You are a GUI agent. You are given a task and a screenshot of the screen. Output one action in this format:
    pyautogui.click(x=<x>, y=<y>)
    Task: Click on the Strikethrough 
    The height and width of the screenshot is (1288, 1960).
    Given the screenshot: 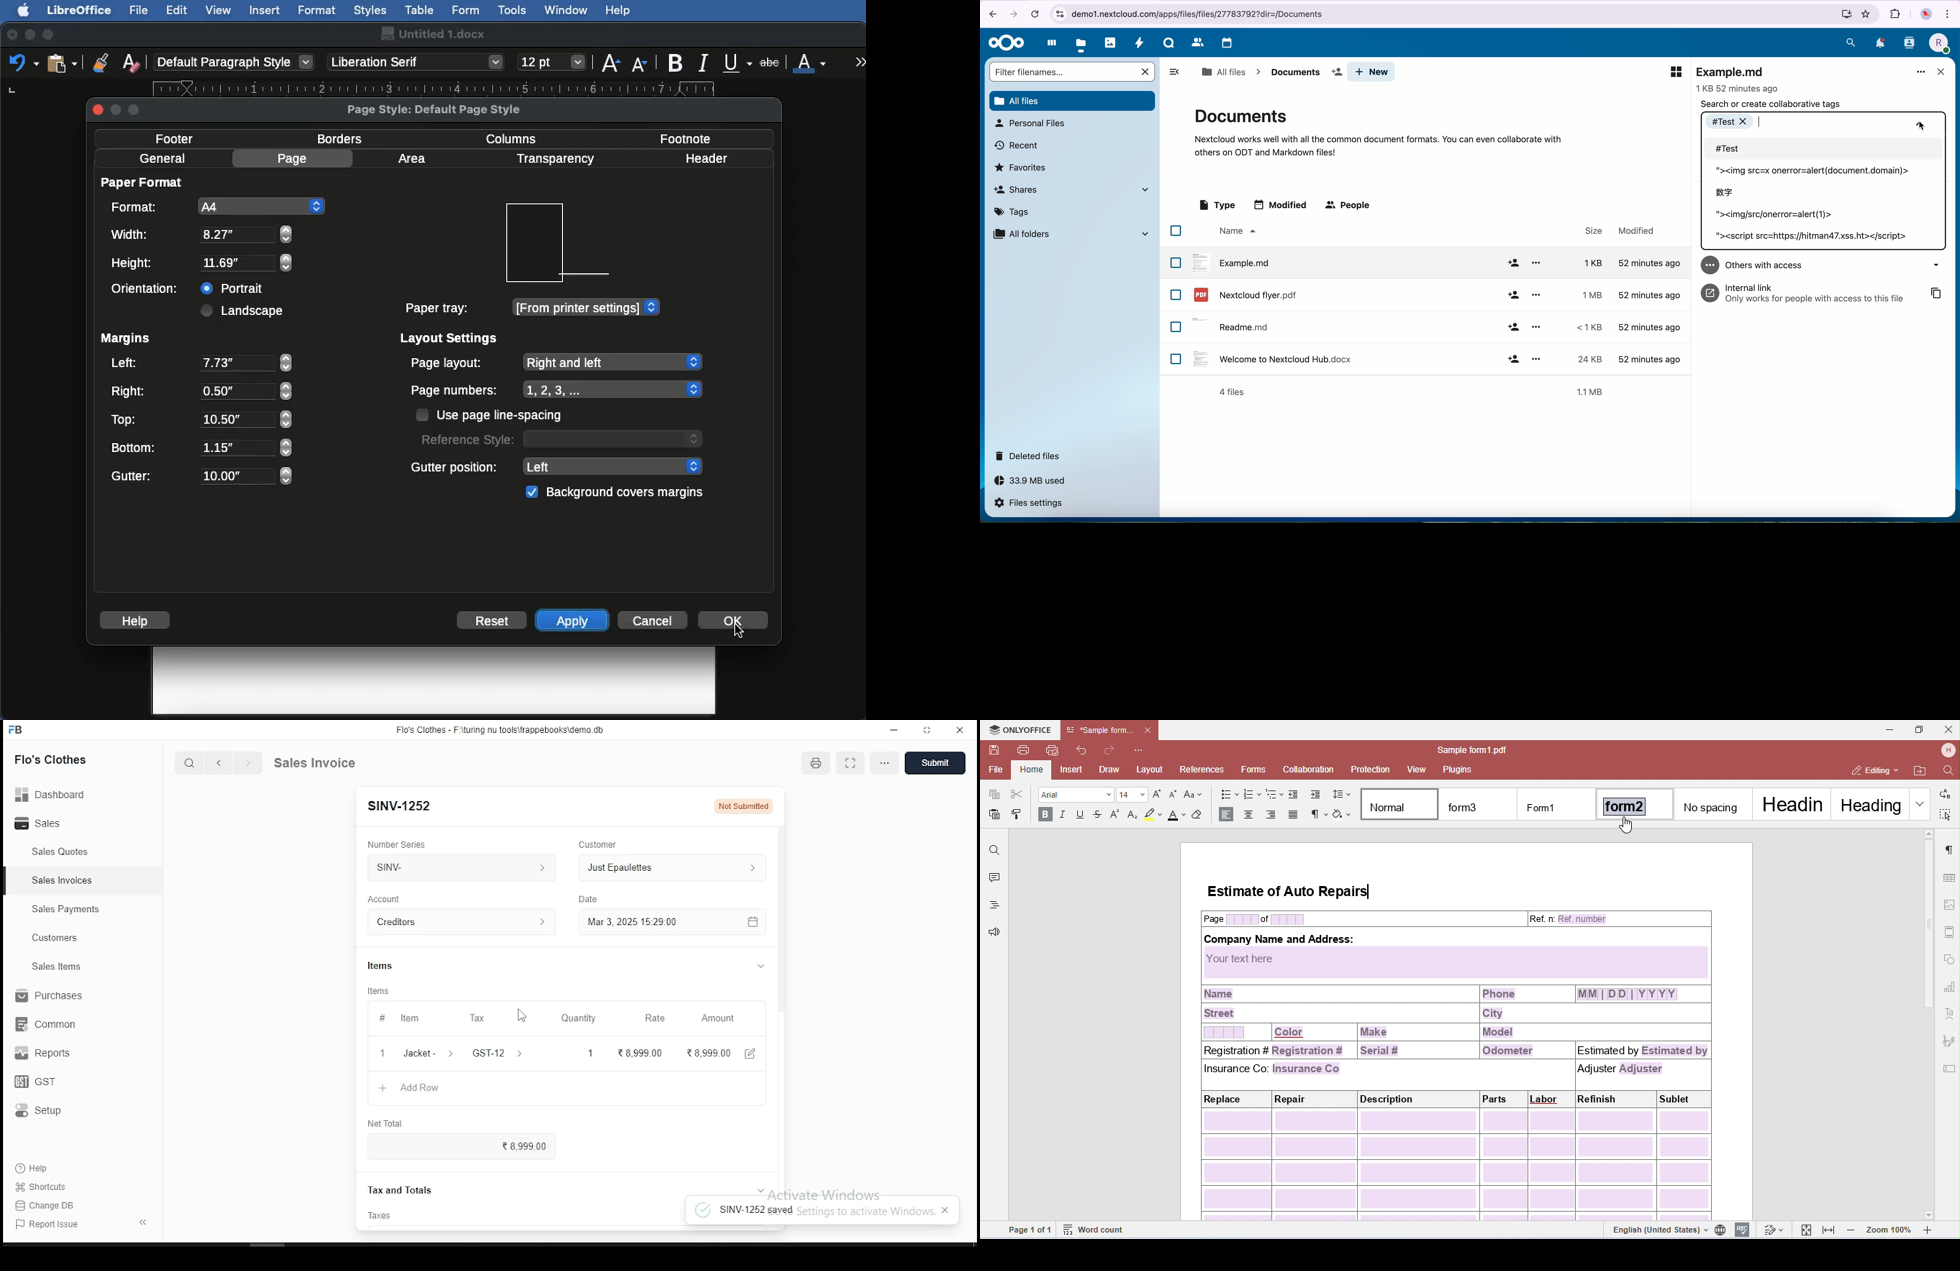 What is the action you would take?
    pyautogui.click(x=772, y=61)
    